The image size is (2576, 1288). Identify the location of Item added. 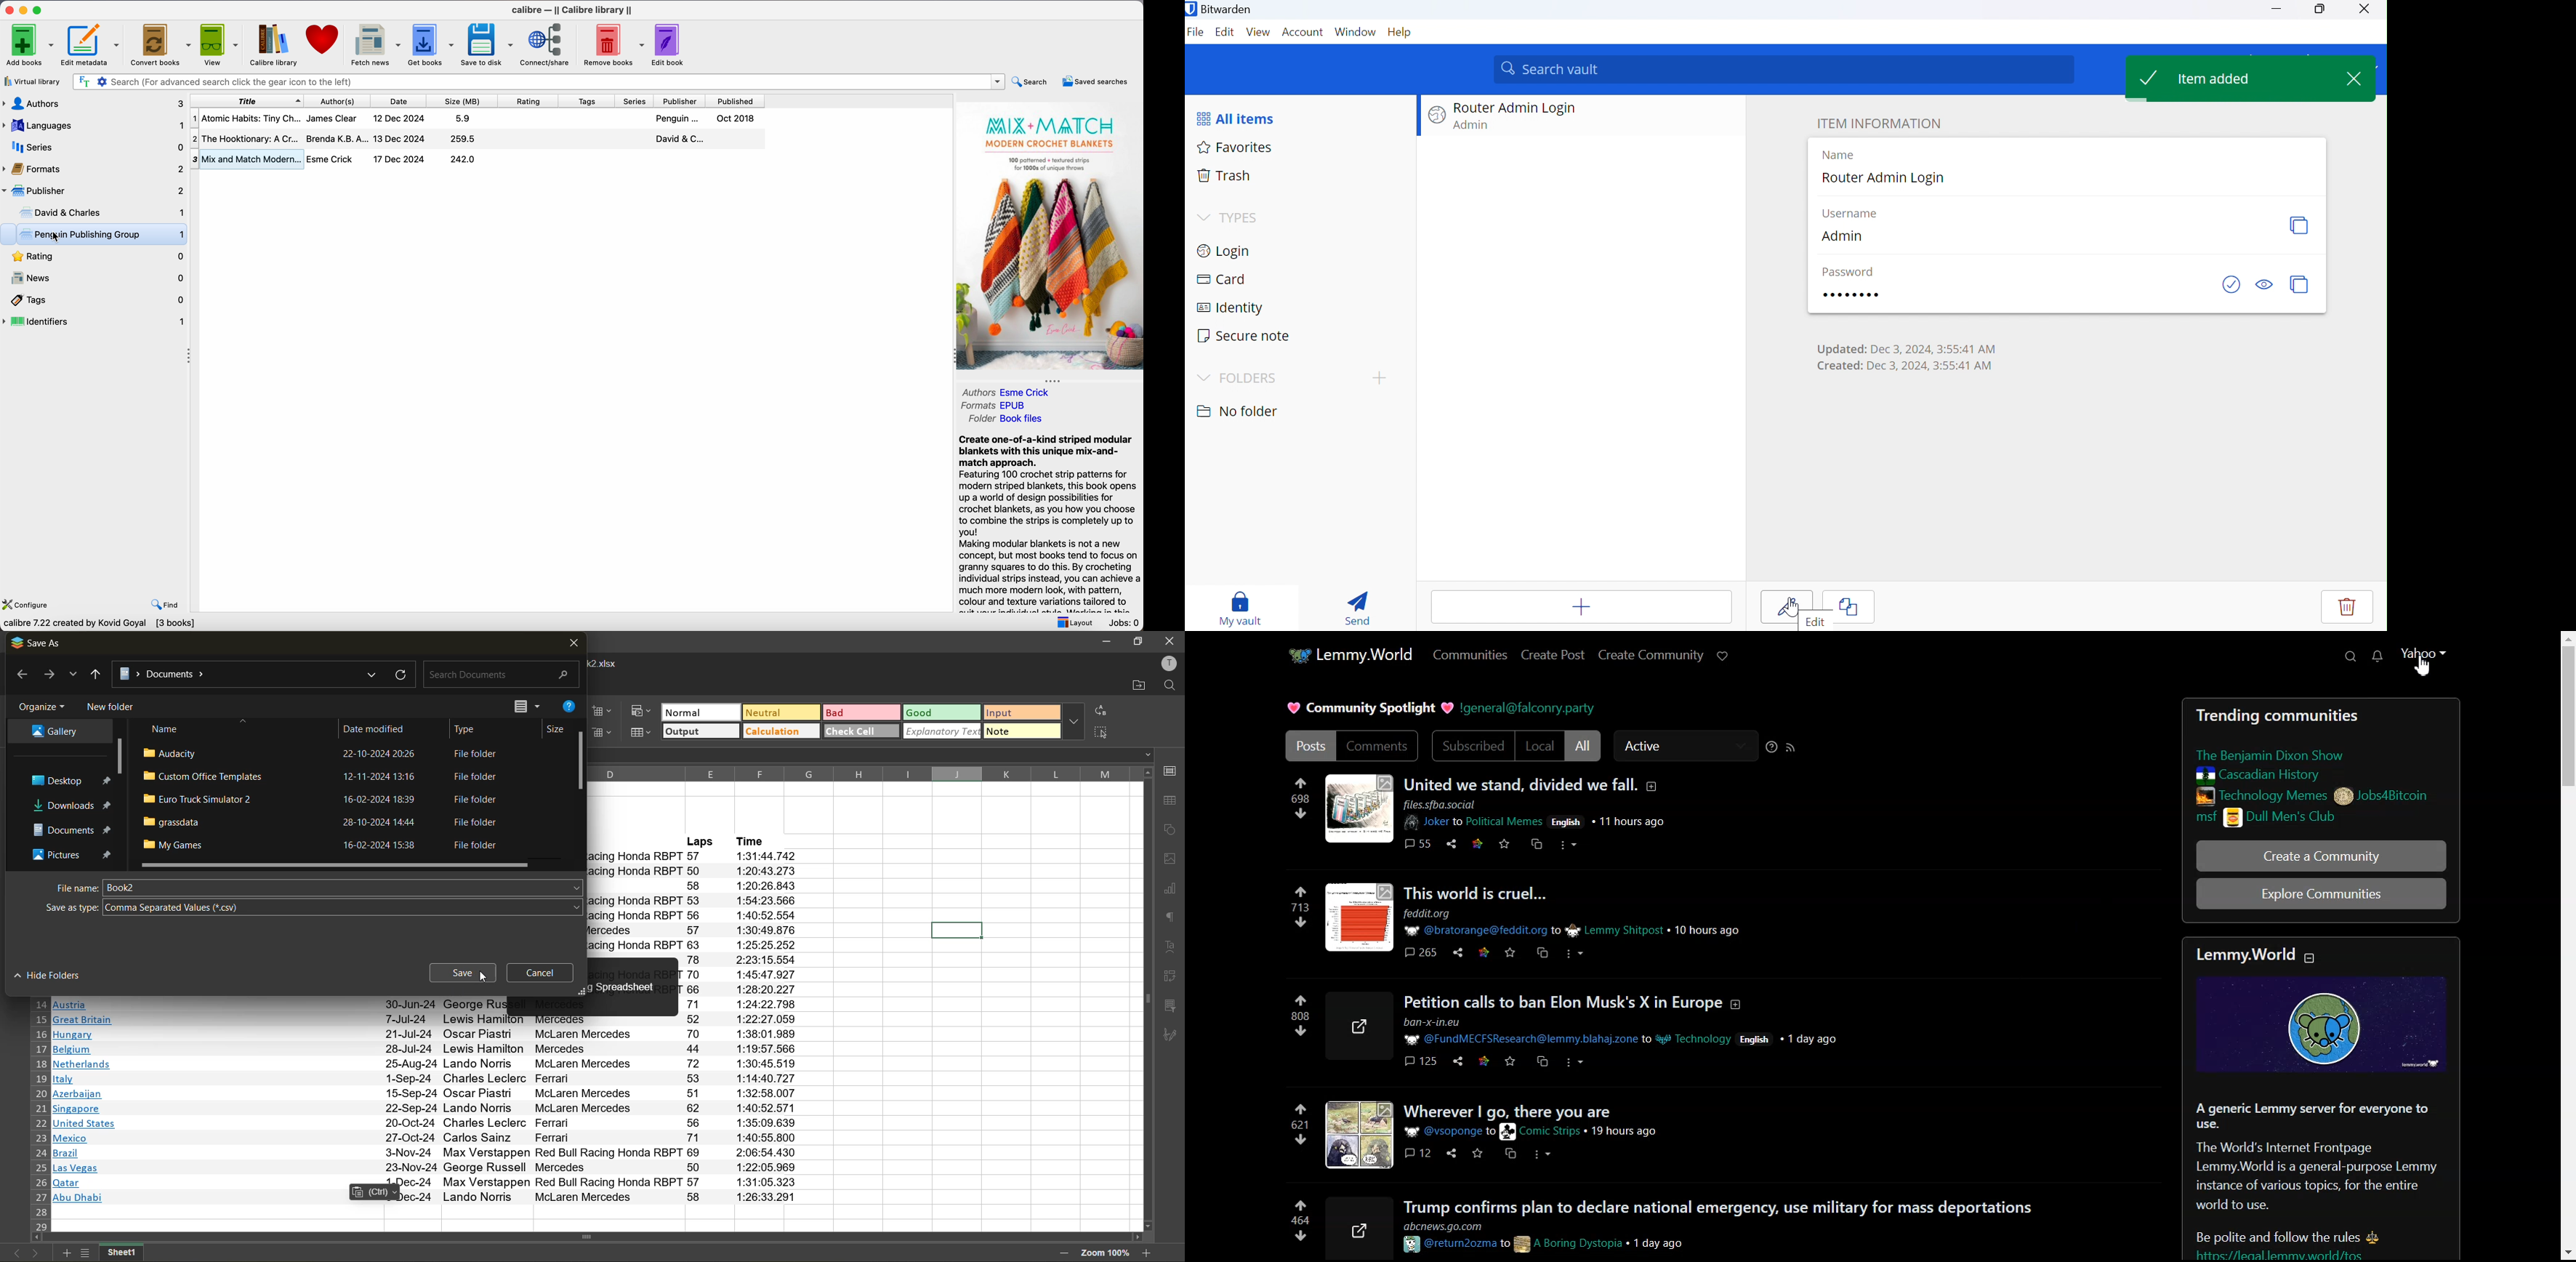
(2230, 79).